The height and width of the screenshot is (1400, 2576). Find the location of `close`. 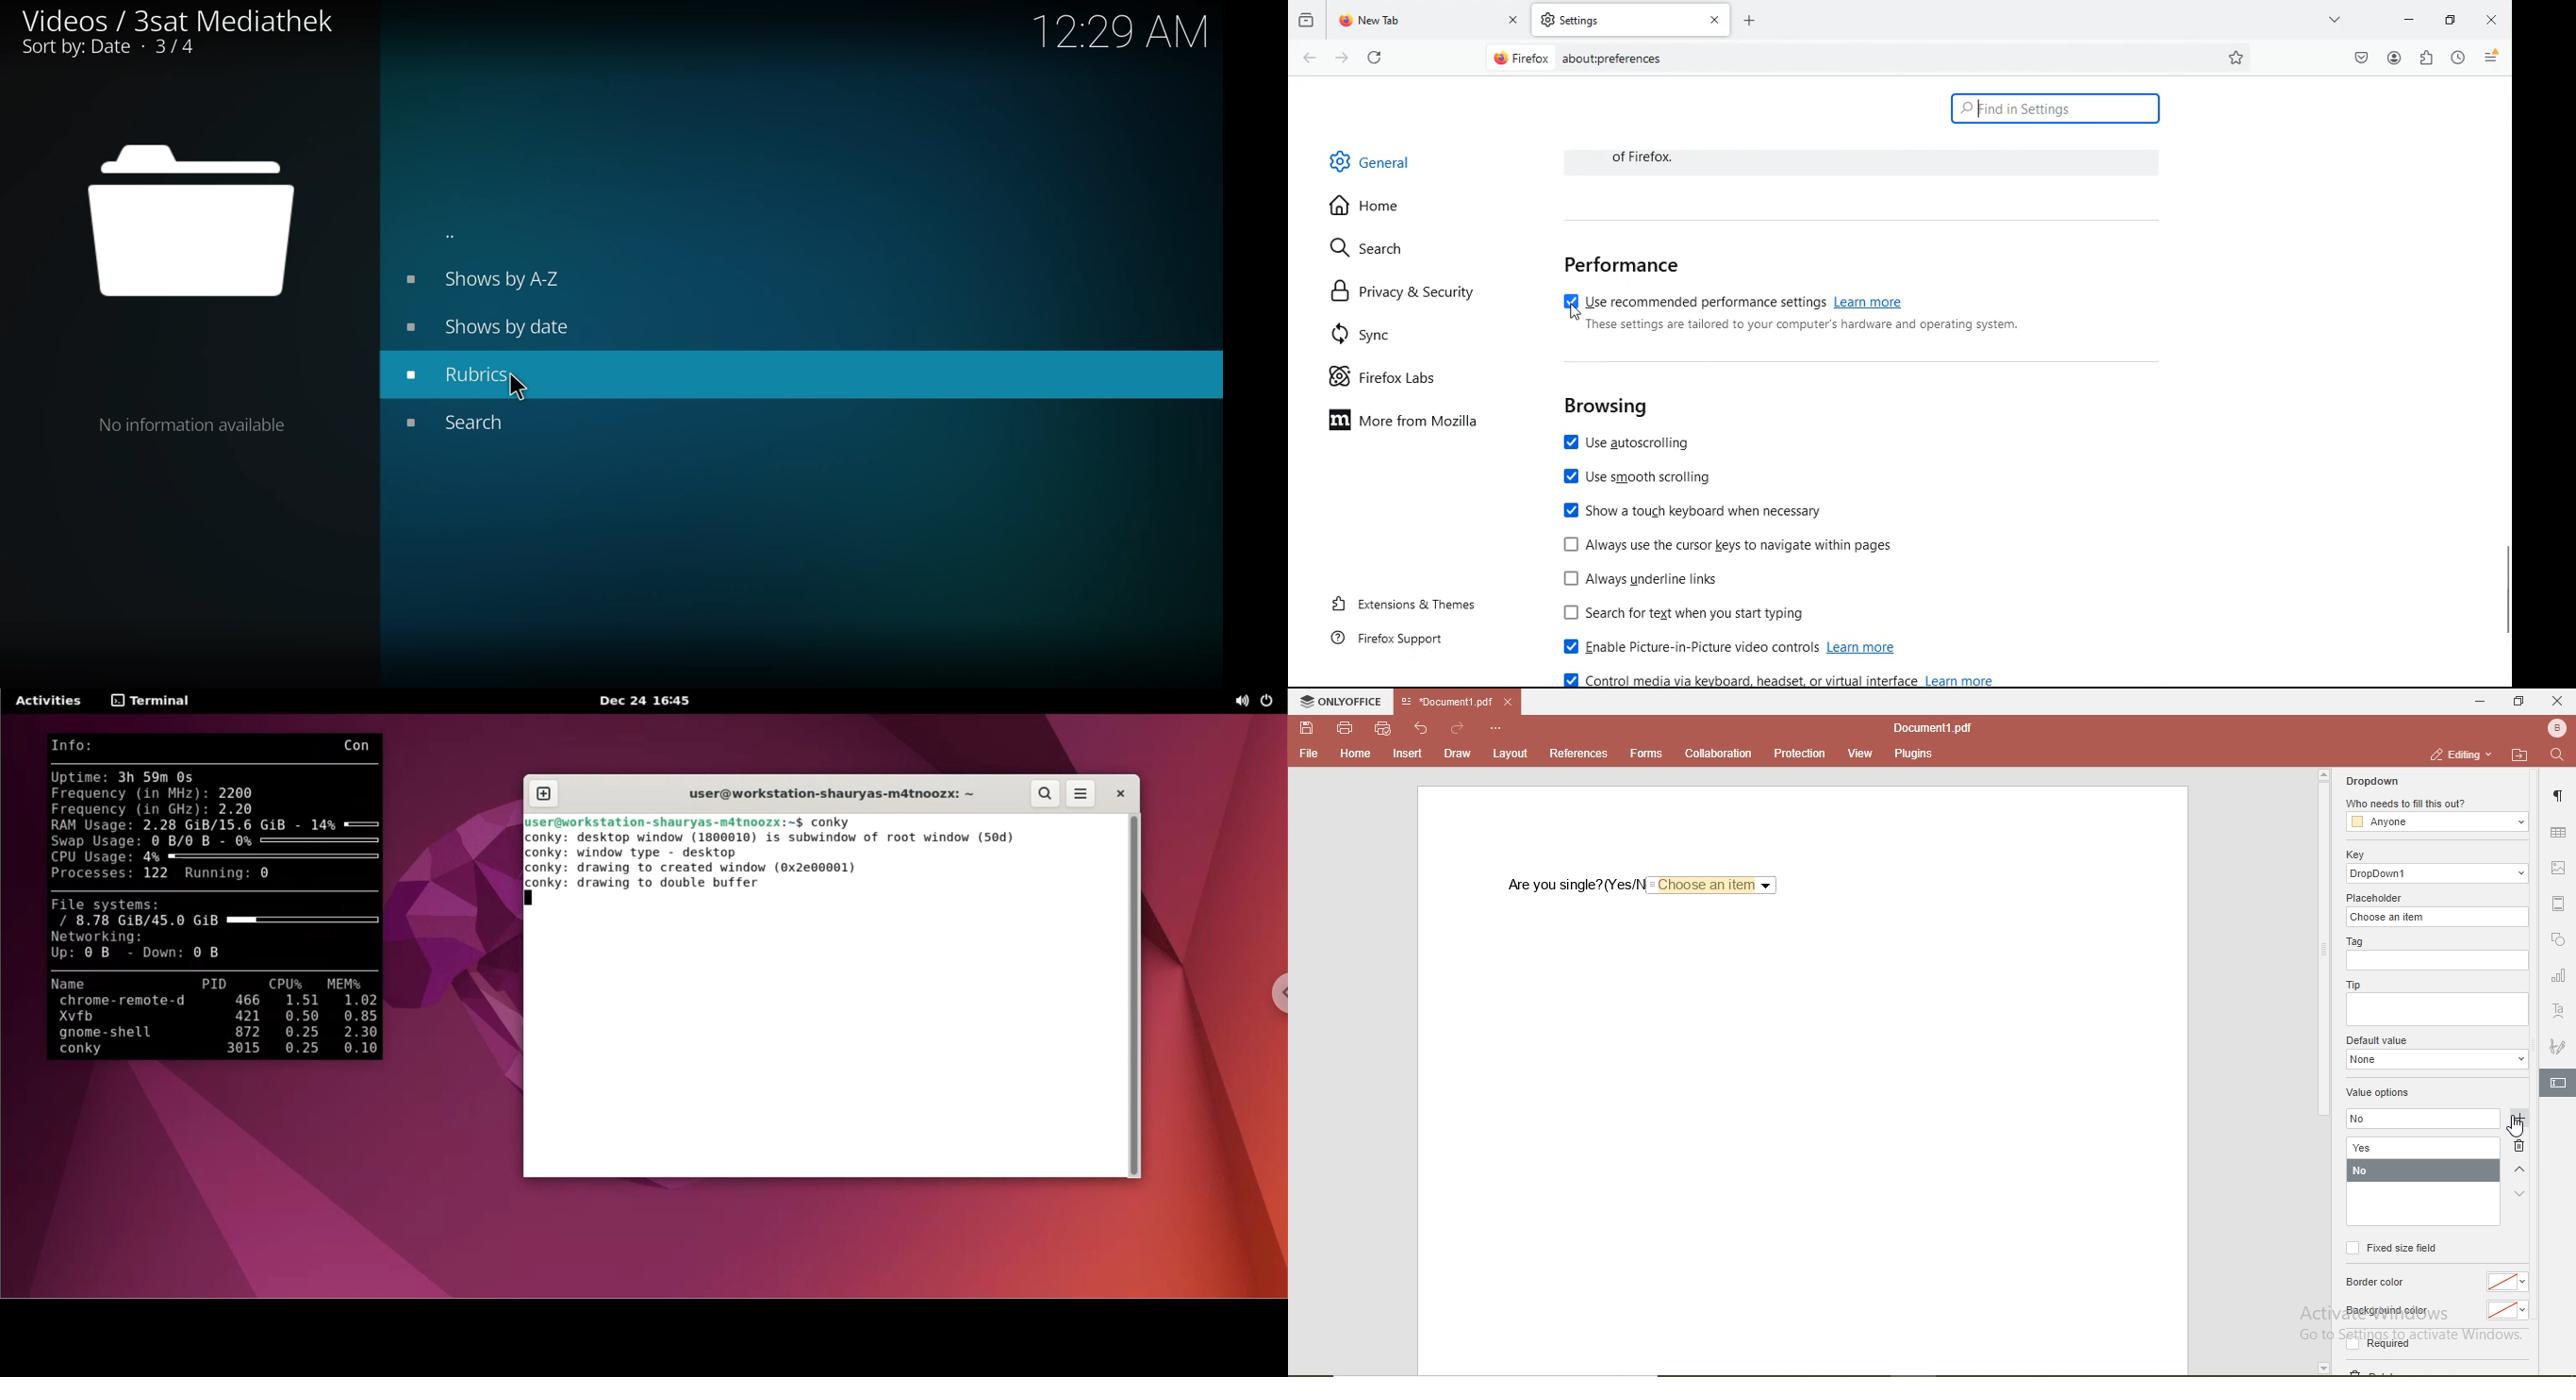

close is located at coordinates (2558, 702).